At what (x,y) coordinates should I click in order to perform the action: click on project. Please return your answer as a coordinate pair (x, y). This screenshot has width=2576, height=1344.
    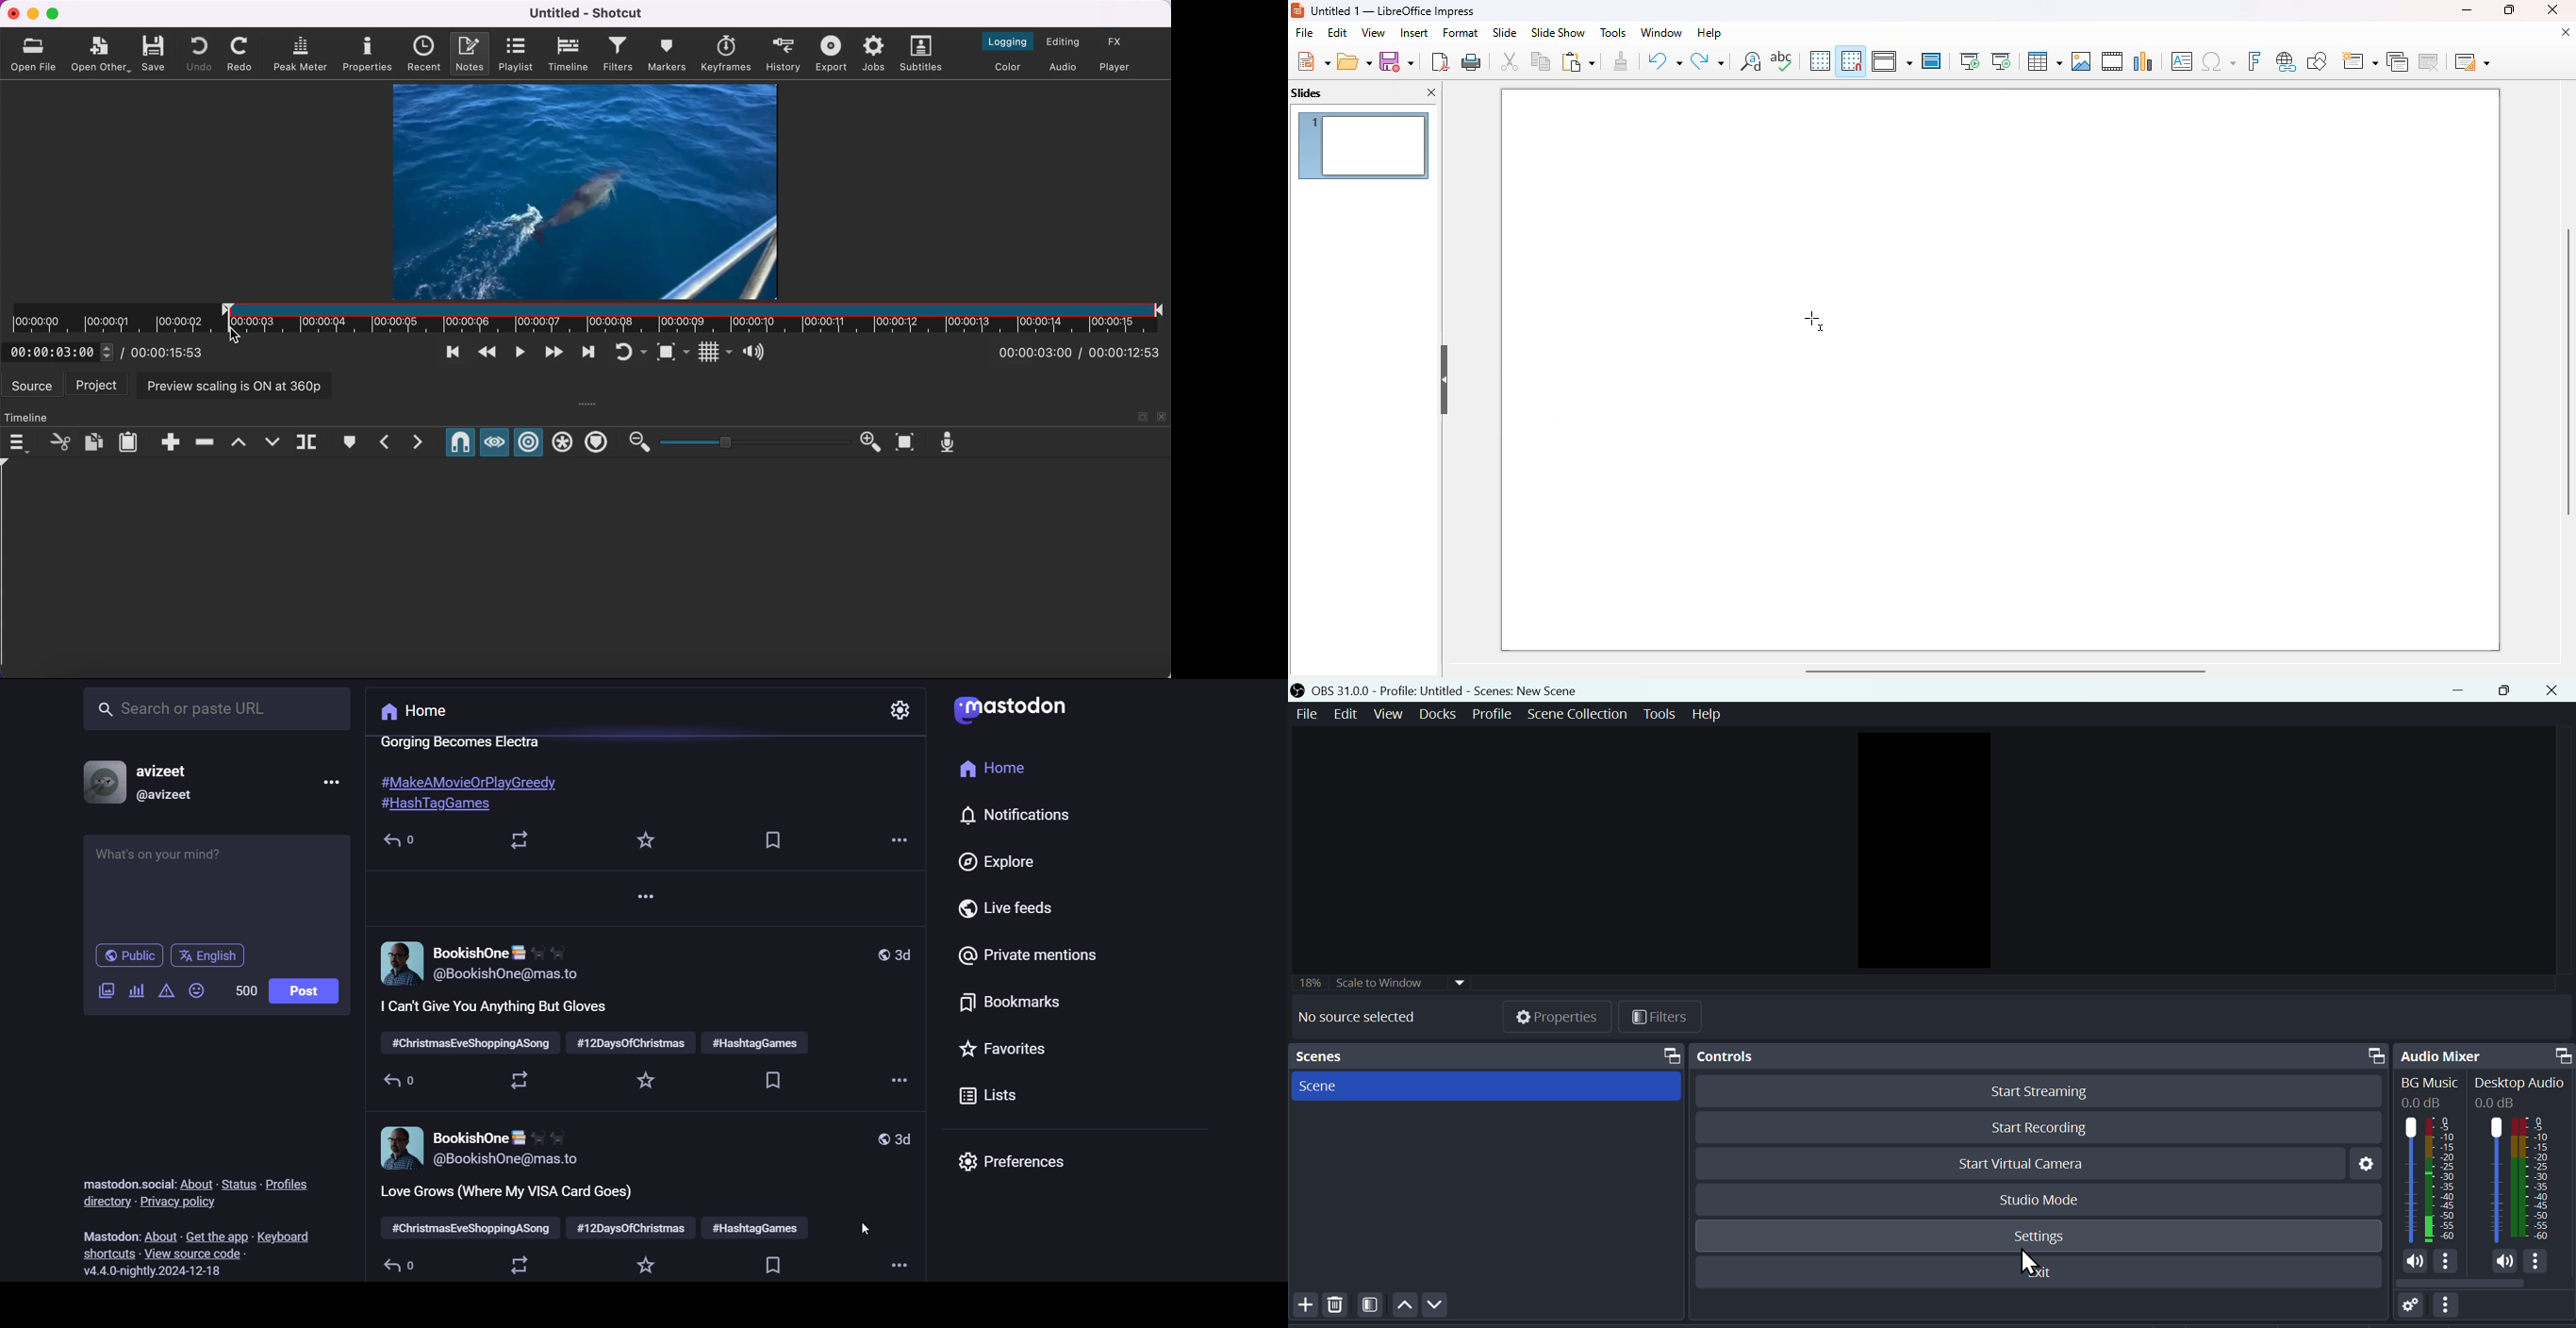
    Looking at the image, I should click on (98, 386).